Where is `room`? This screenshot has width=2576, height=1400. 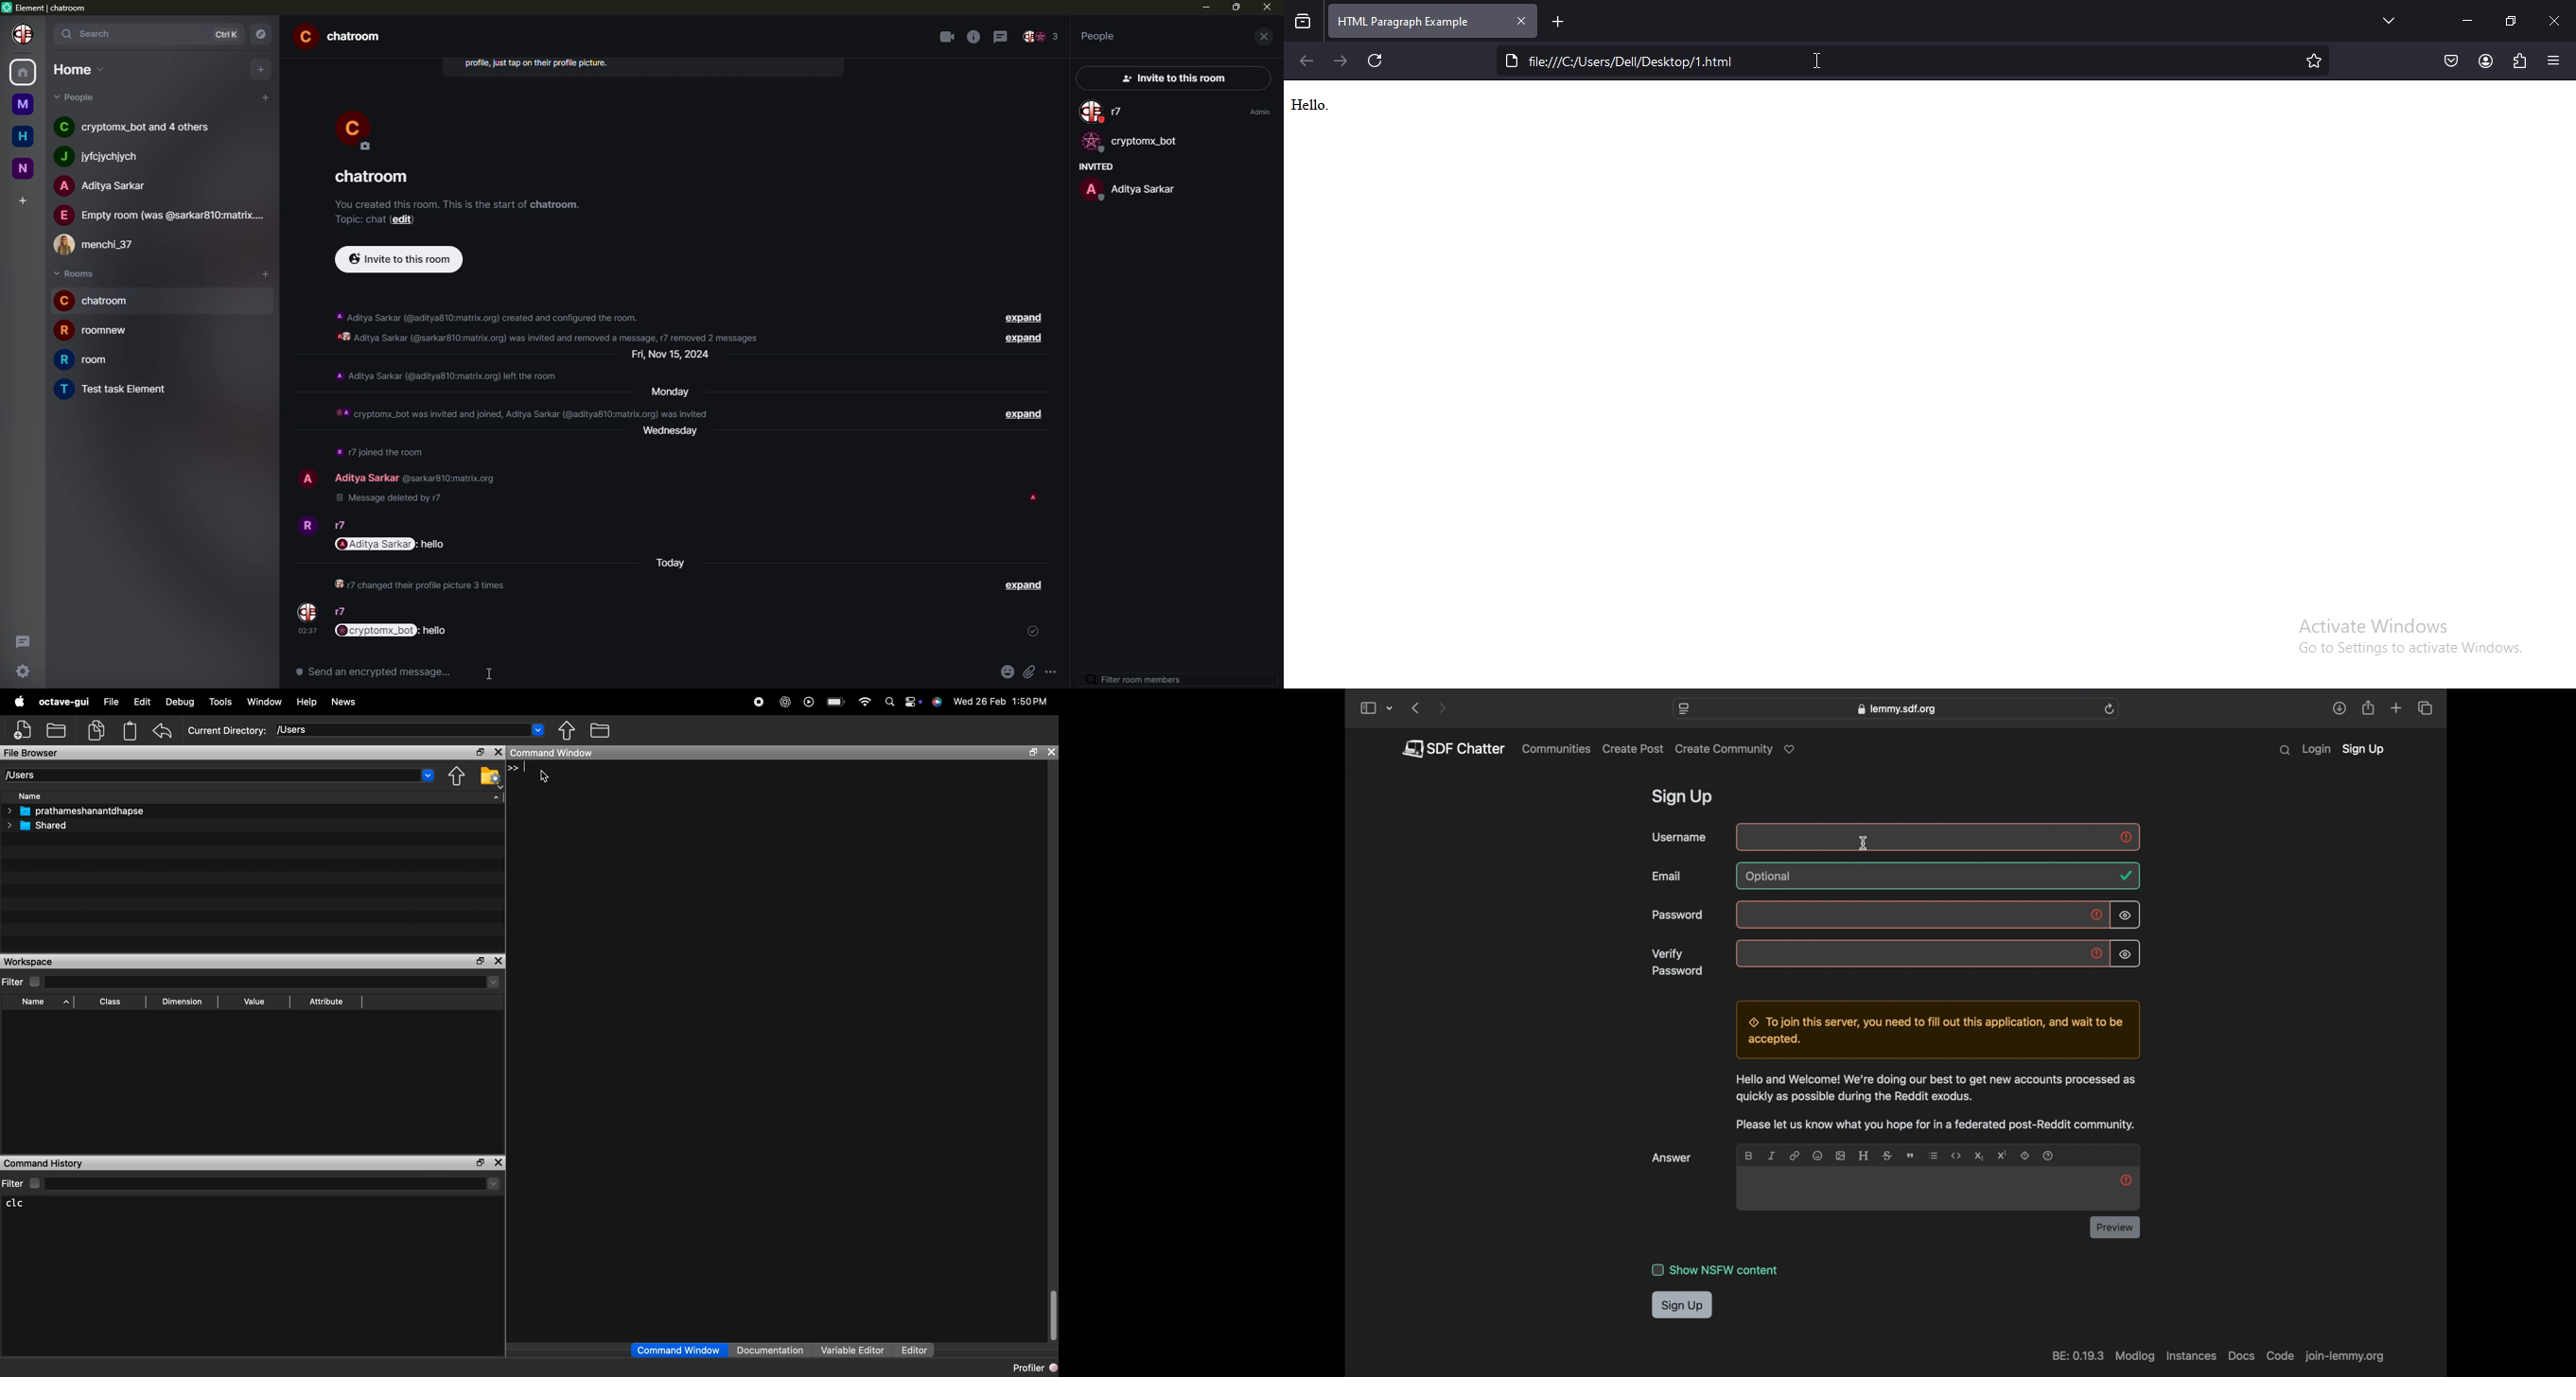 room is located at coordinates (95, 329).